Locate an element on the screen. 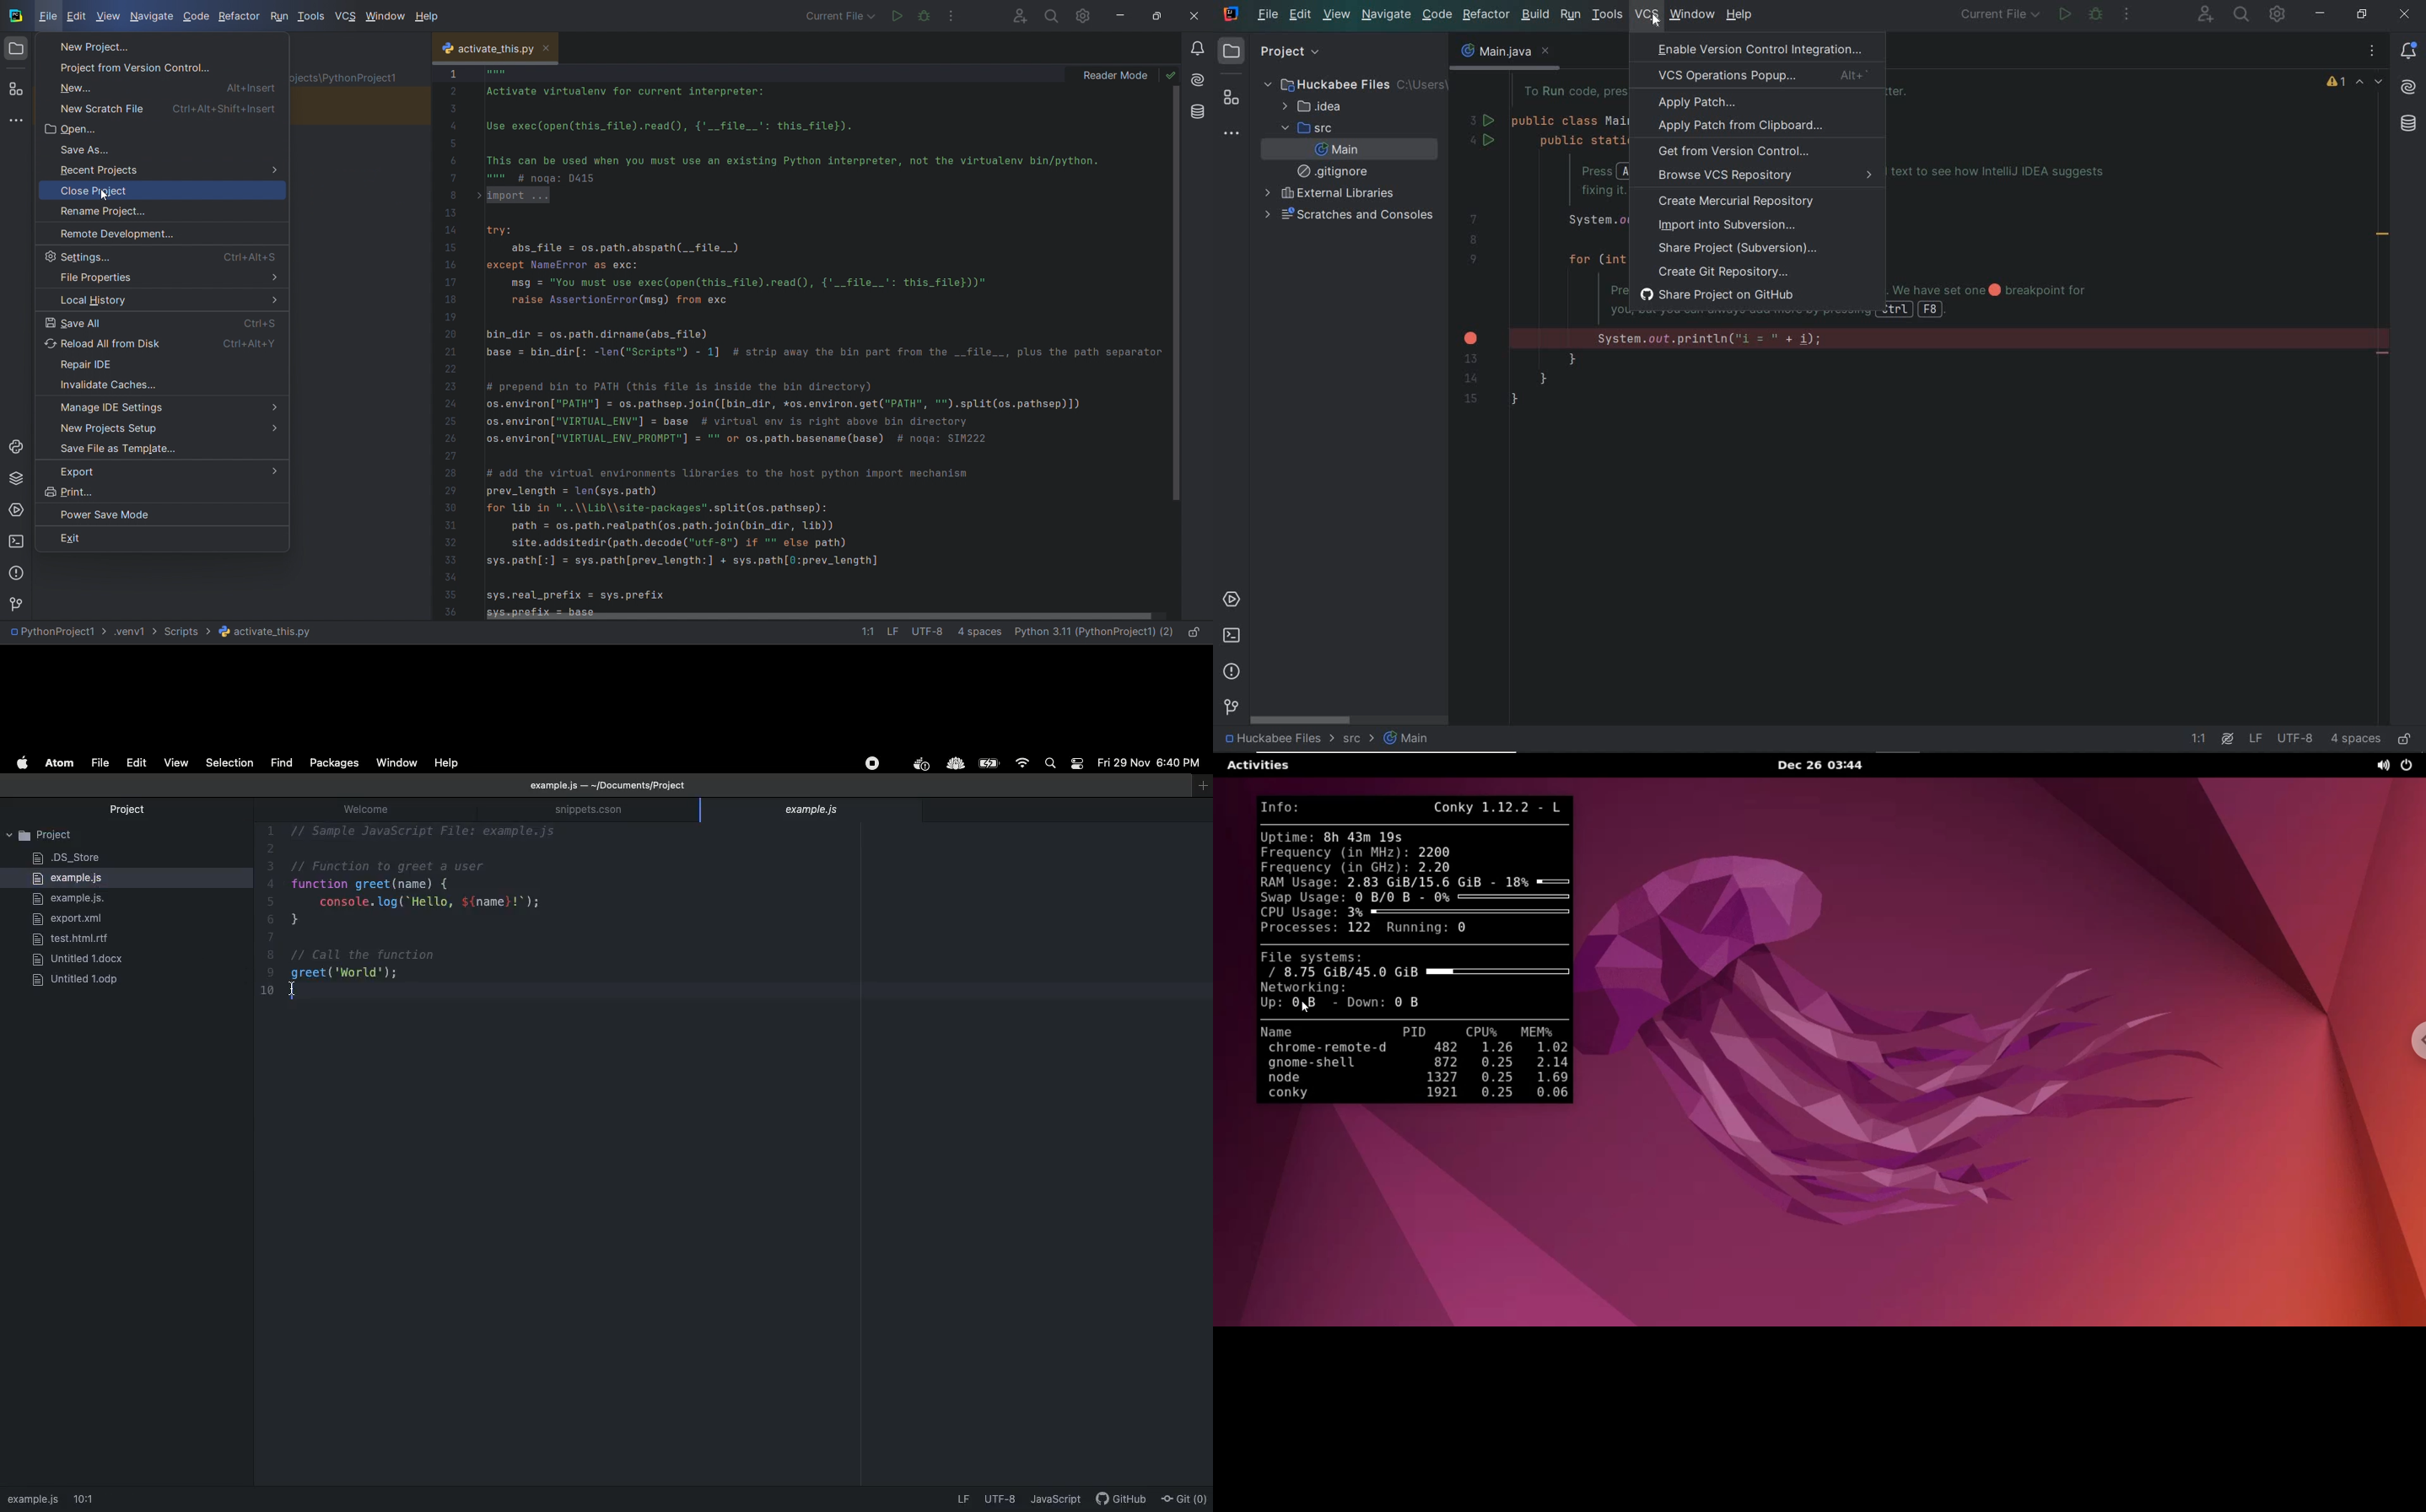 Image resolution: width=2436 pixels, height=1512 pixels. file path is located at coordinates (611, 786).